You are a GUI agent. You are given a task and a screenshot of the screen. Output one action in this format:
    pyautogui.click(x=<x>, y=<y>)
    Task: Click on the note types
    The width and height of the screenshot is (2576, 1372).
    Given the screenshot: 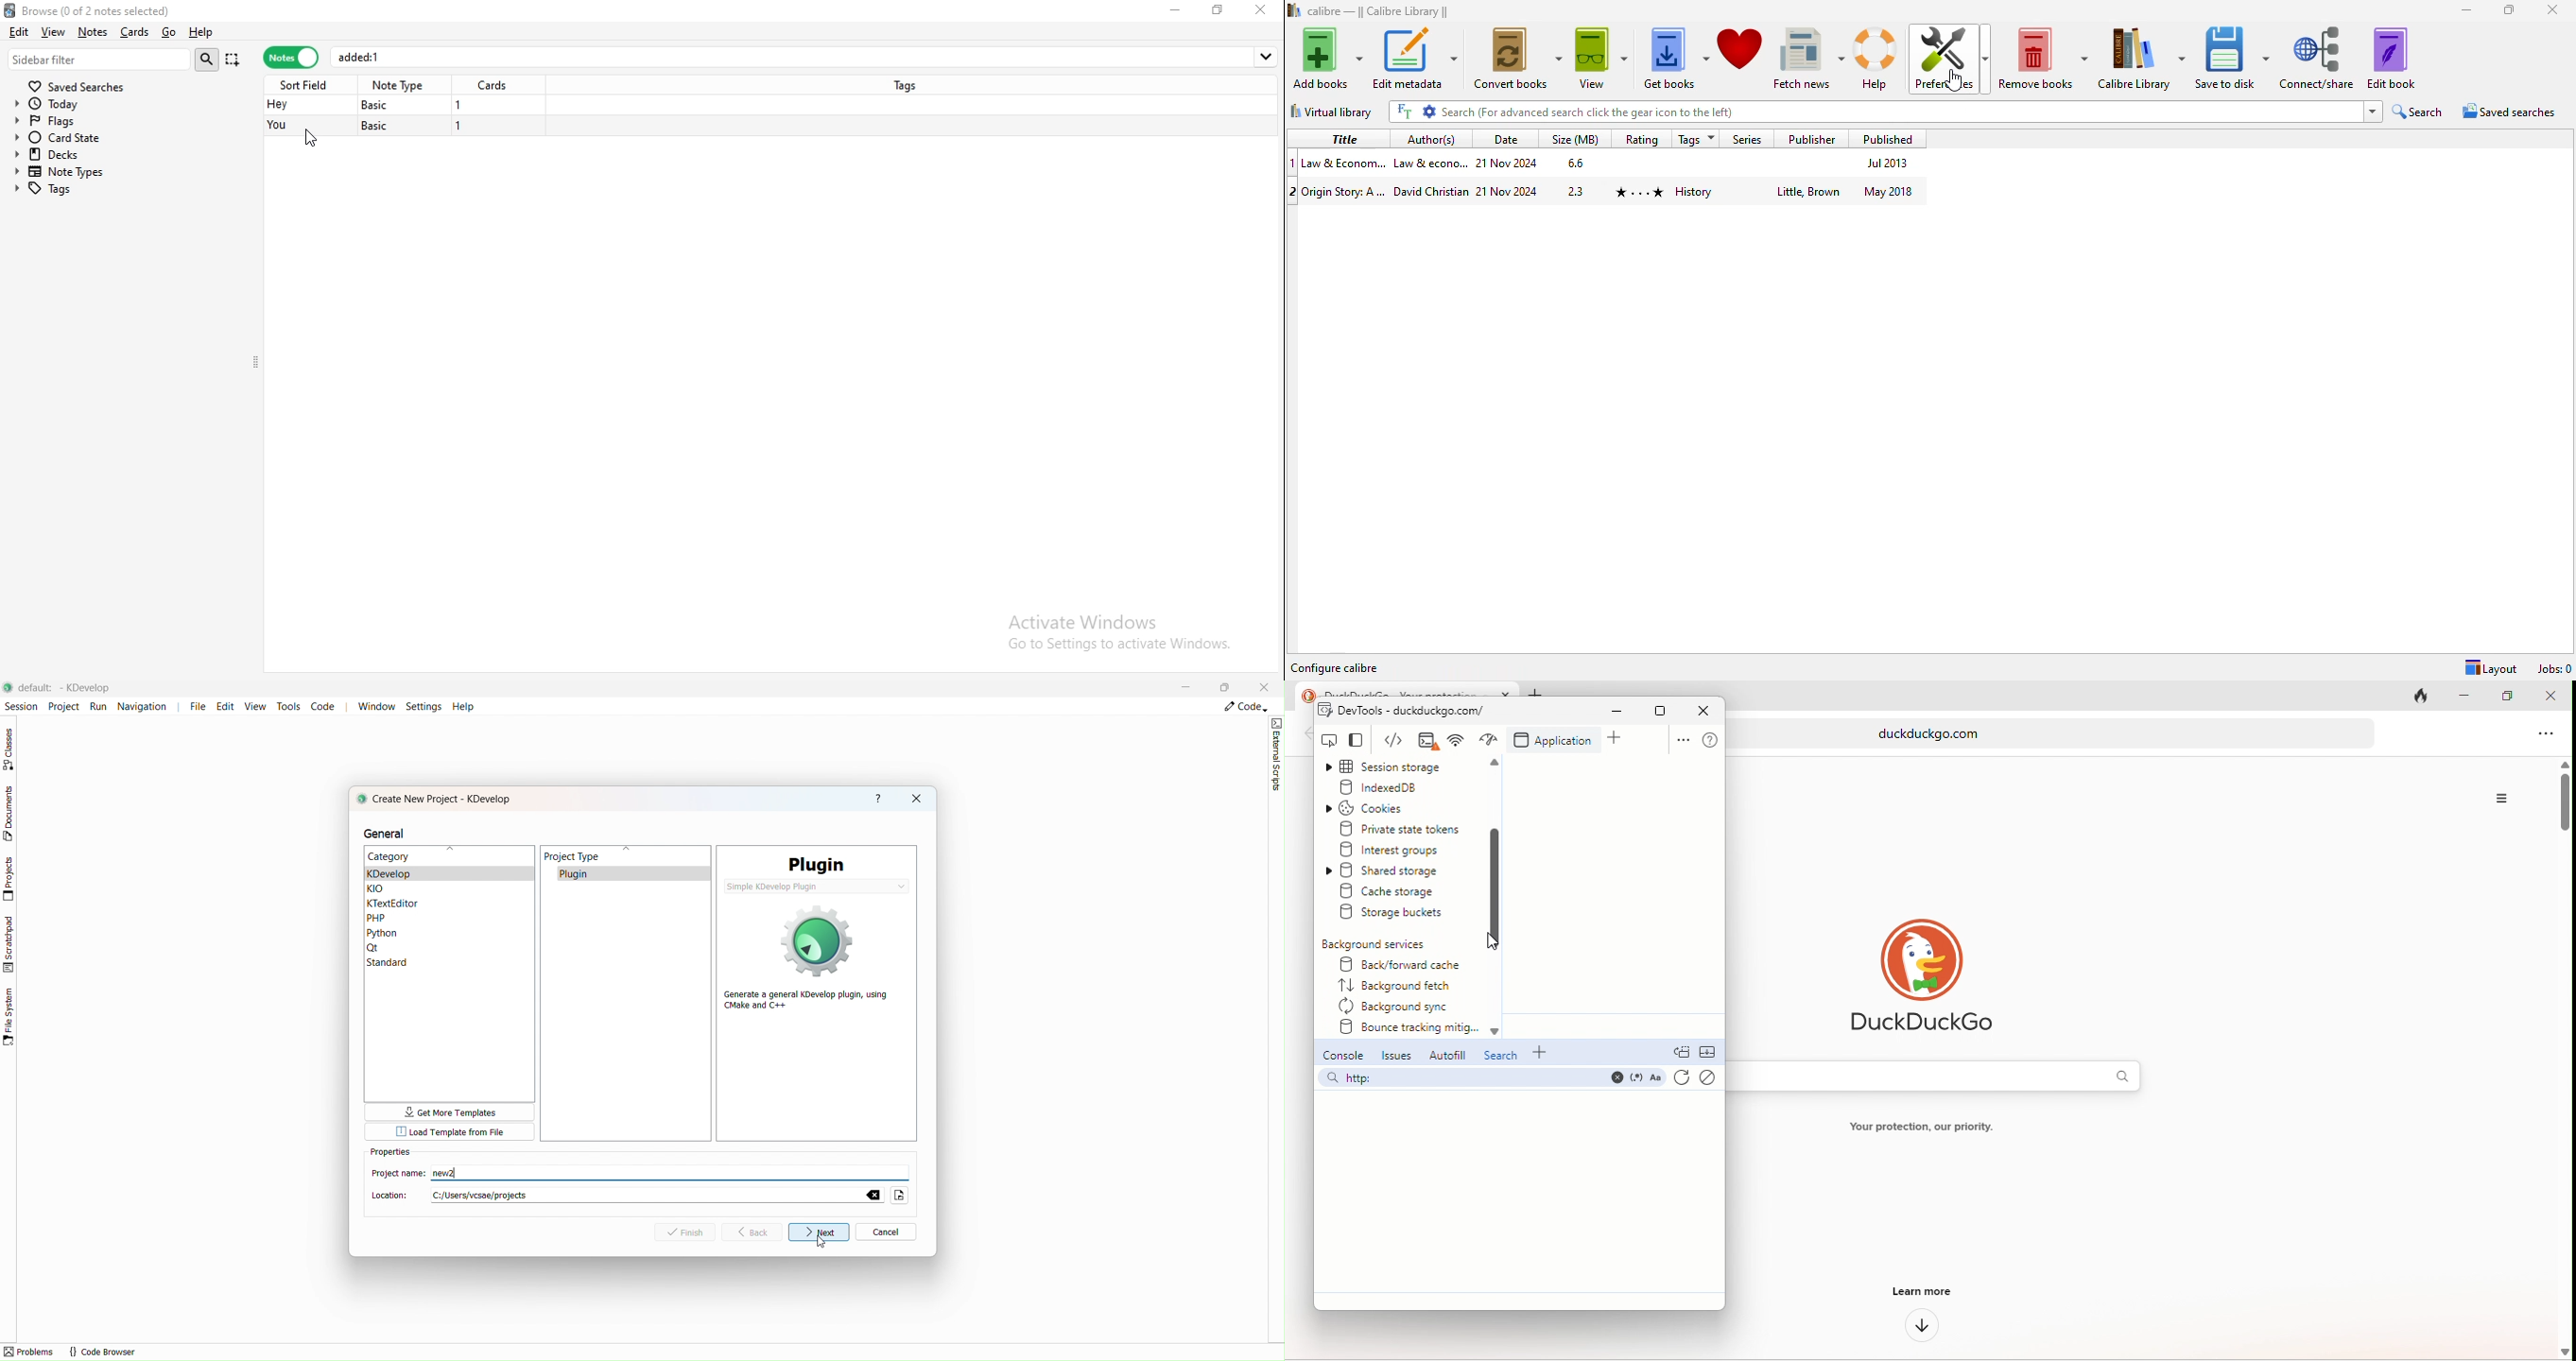 What is the action you would take?
    pyautogui.click(x=64, y=172)
    